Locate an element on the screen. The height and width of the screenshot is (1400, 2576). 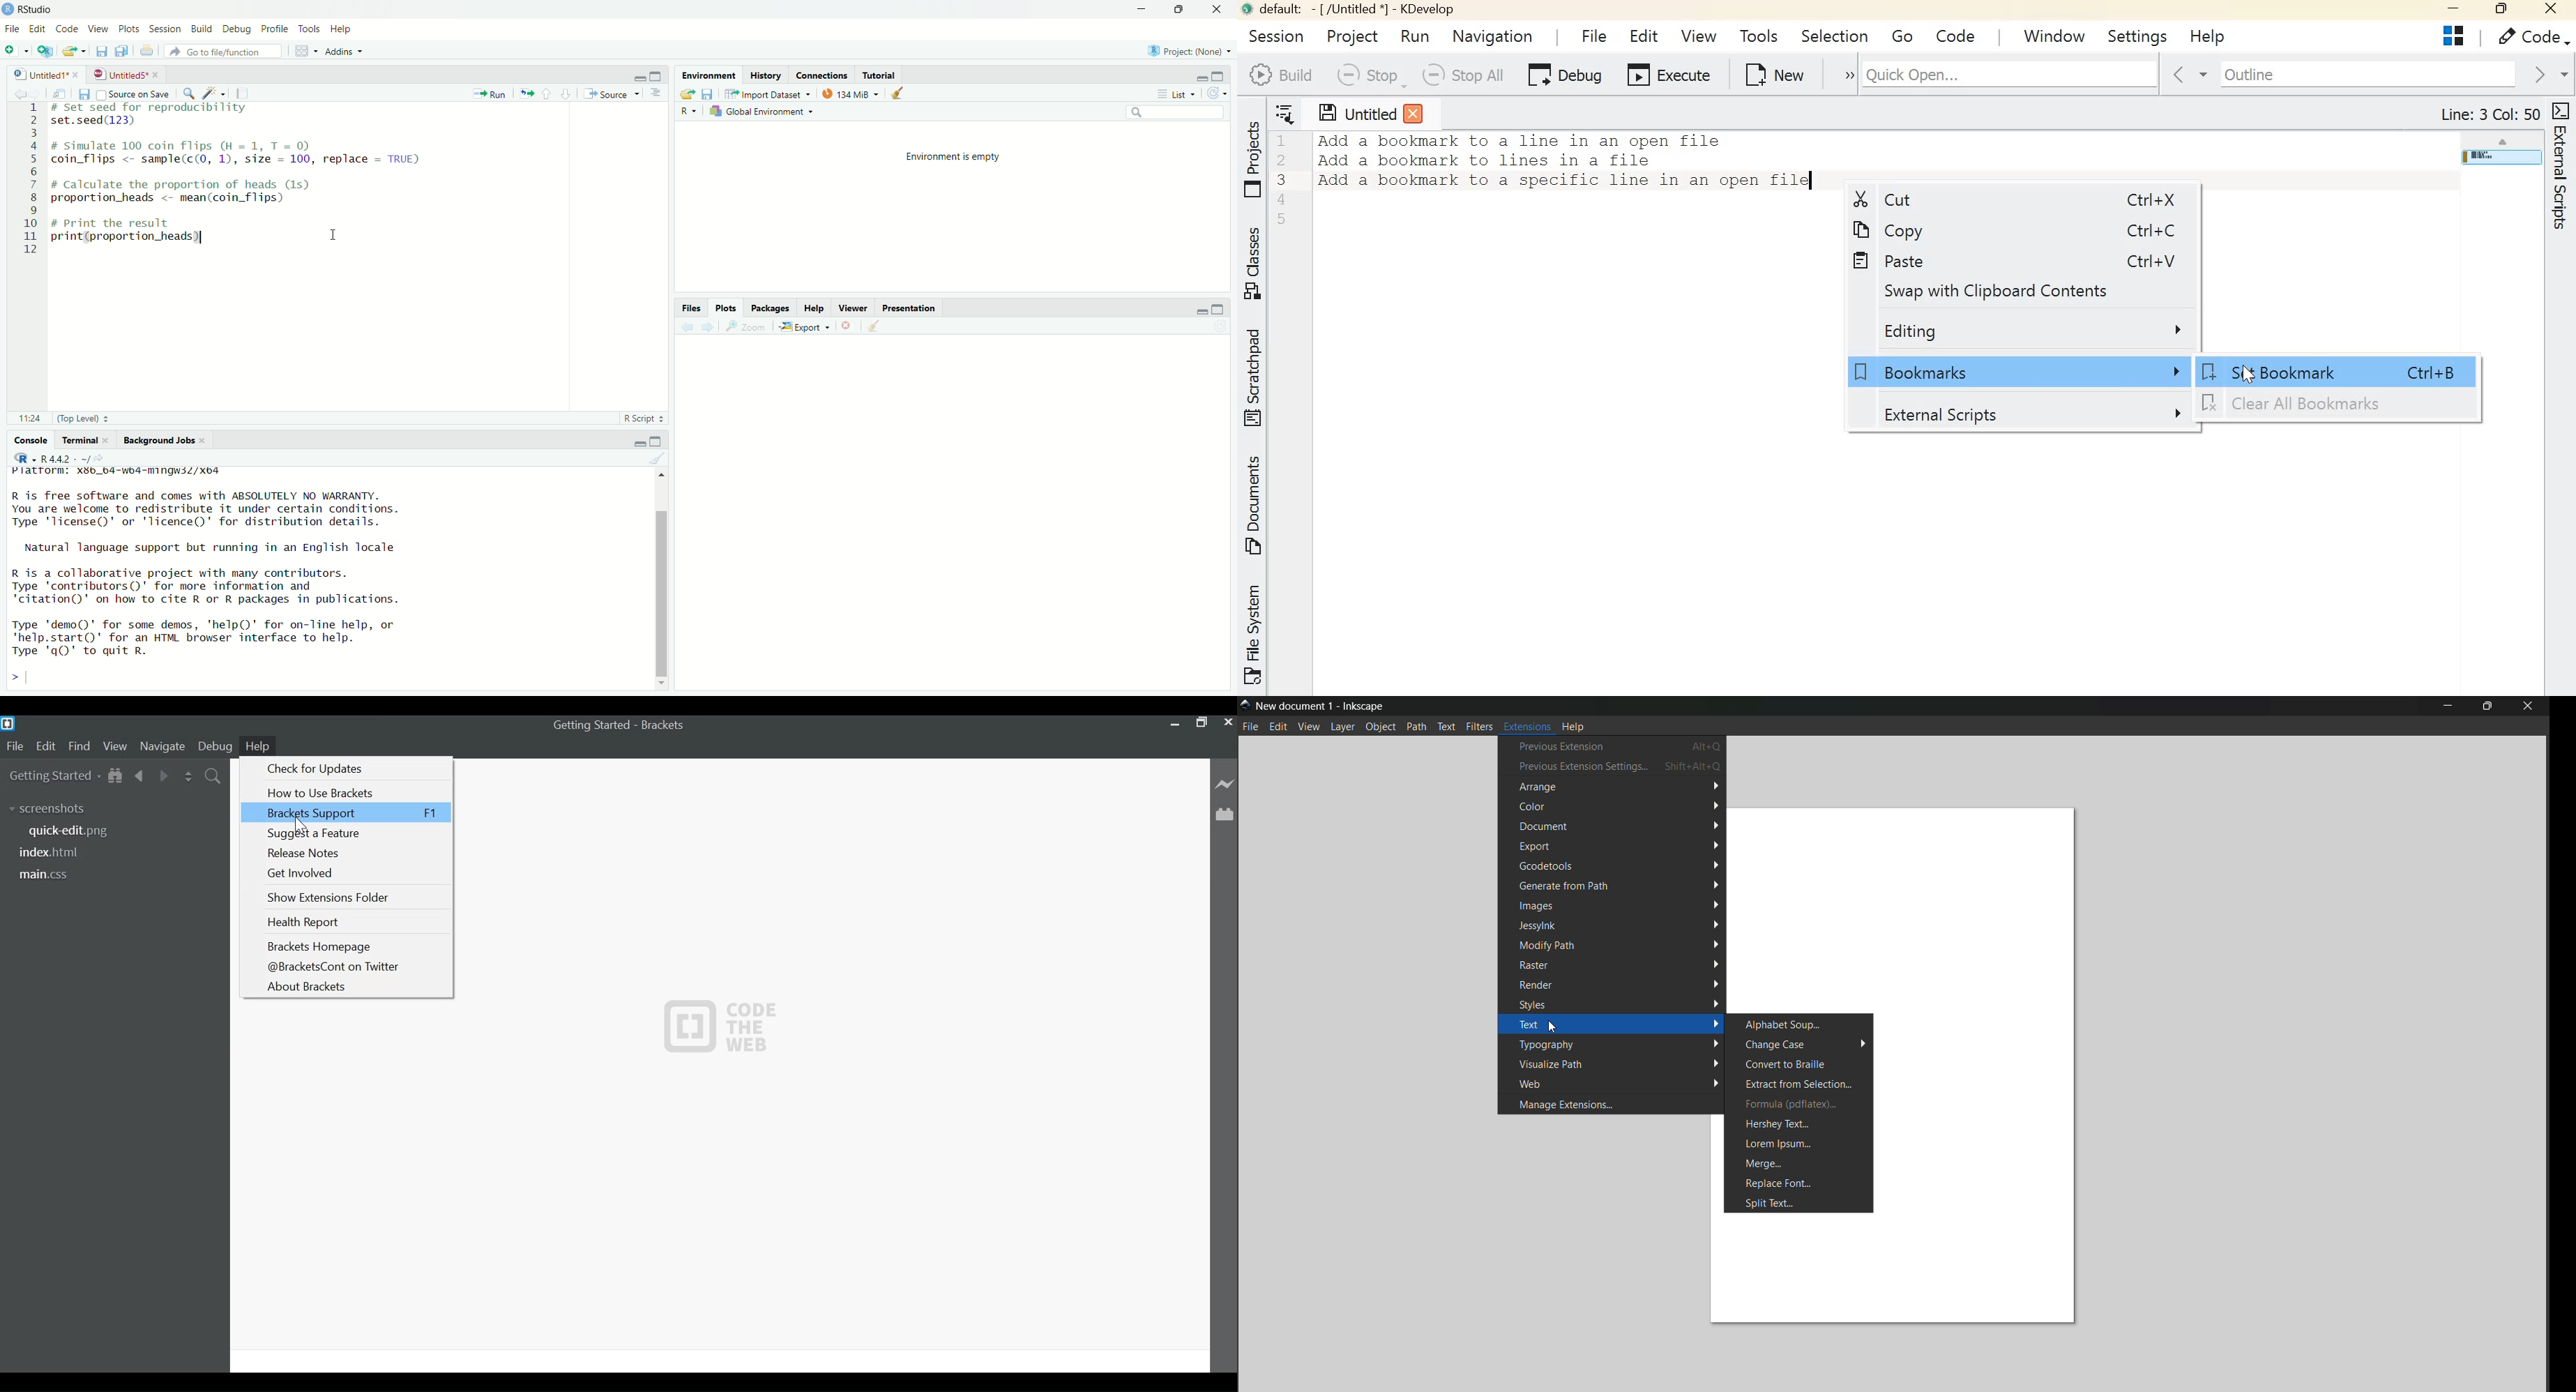
new file is located at coordinates (15, 50).